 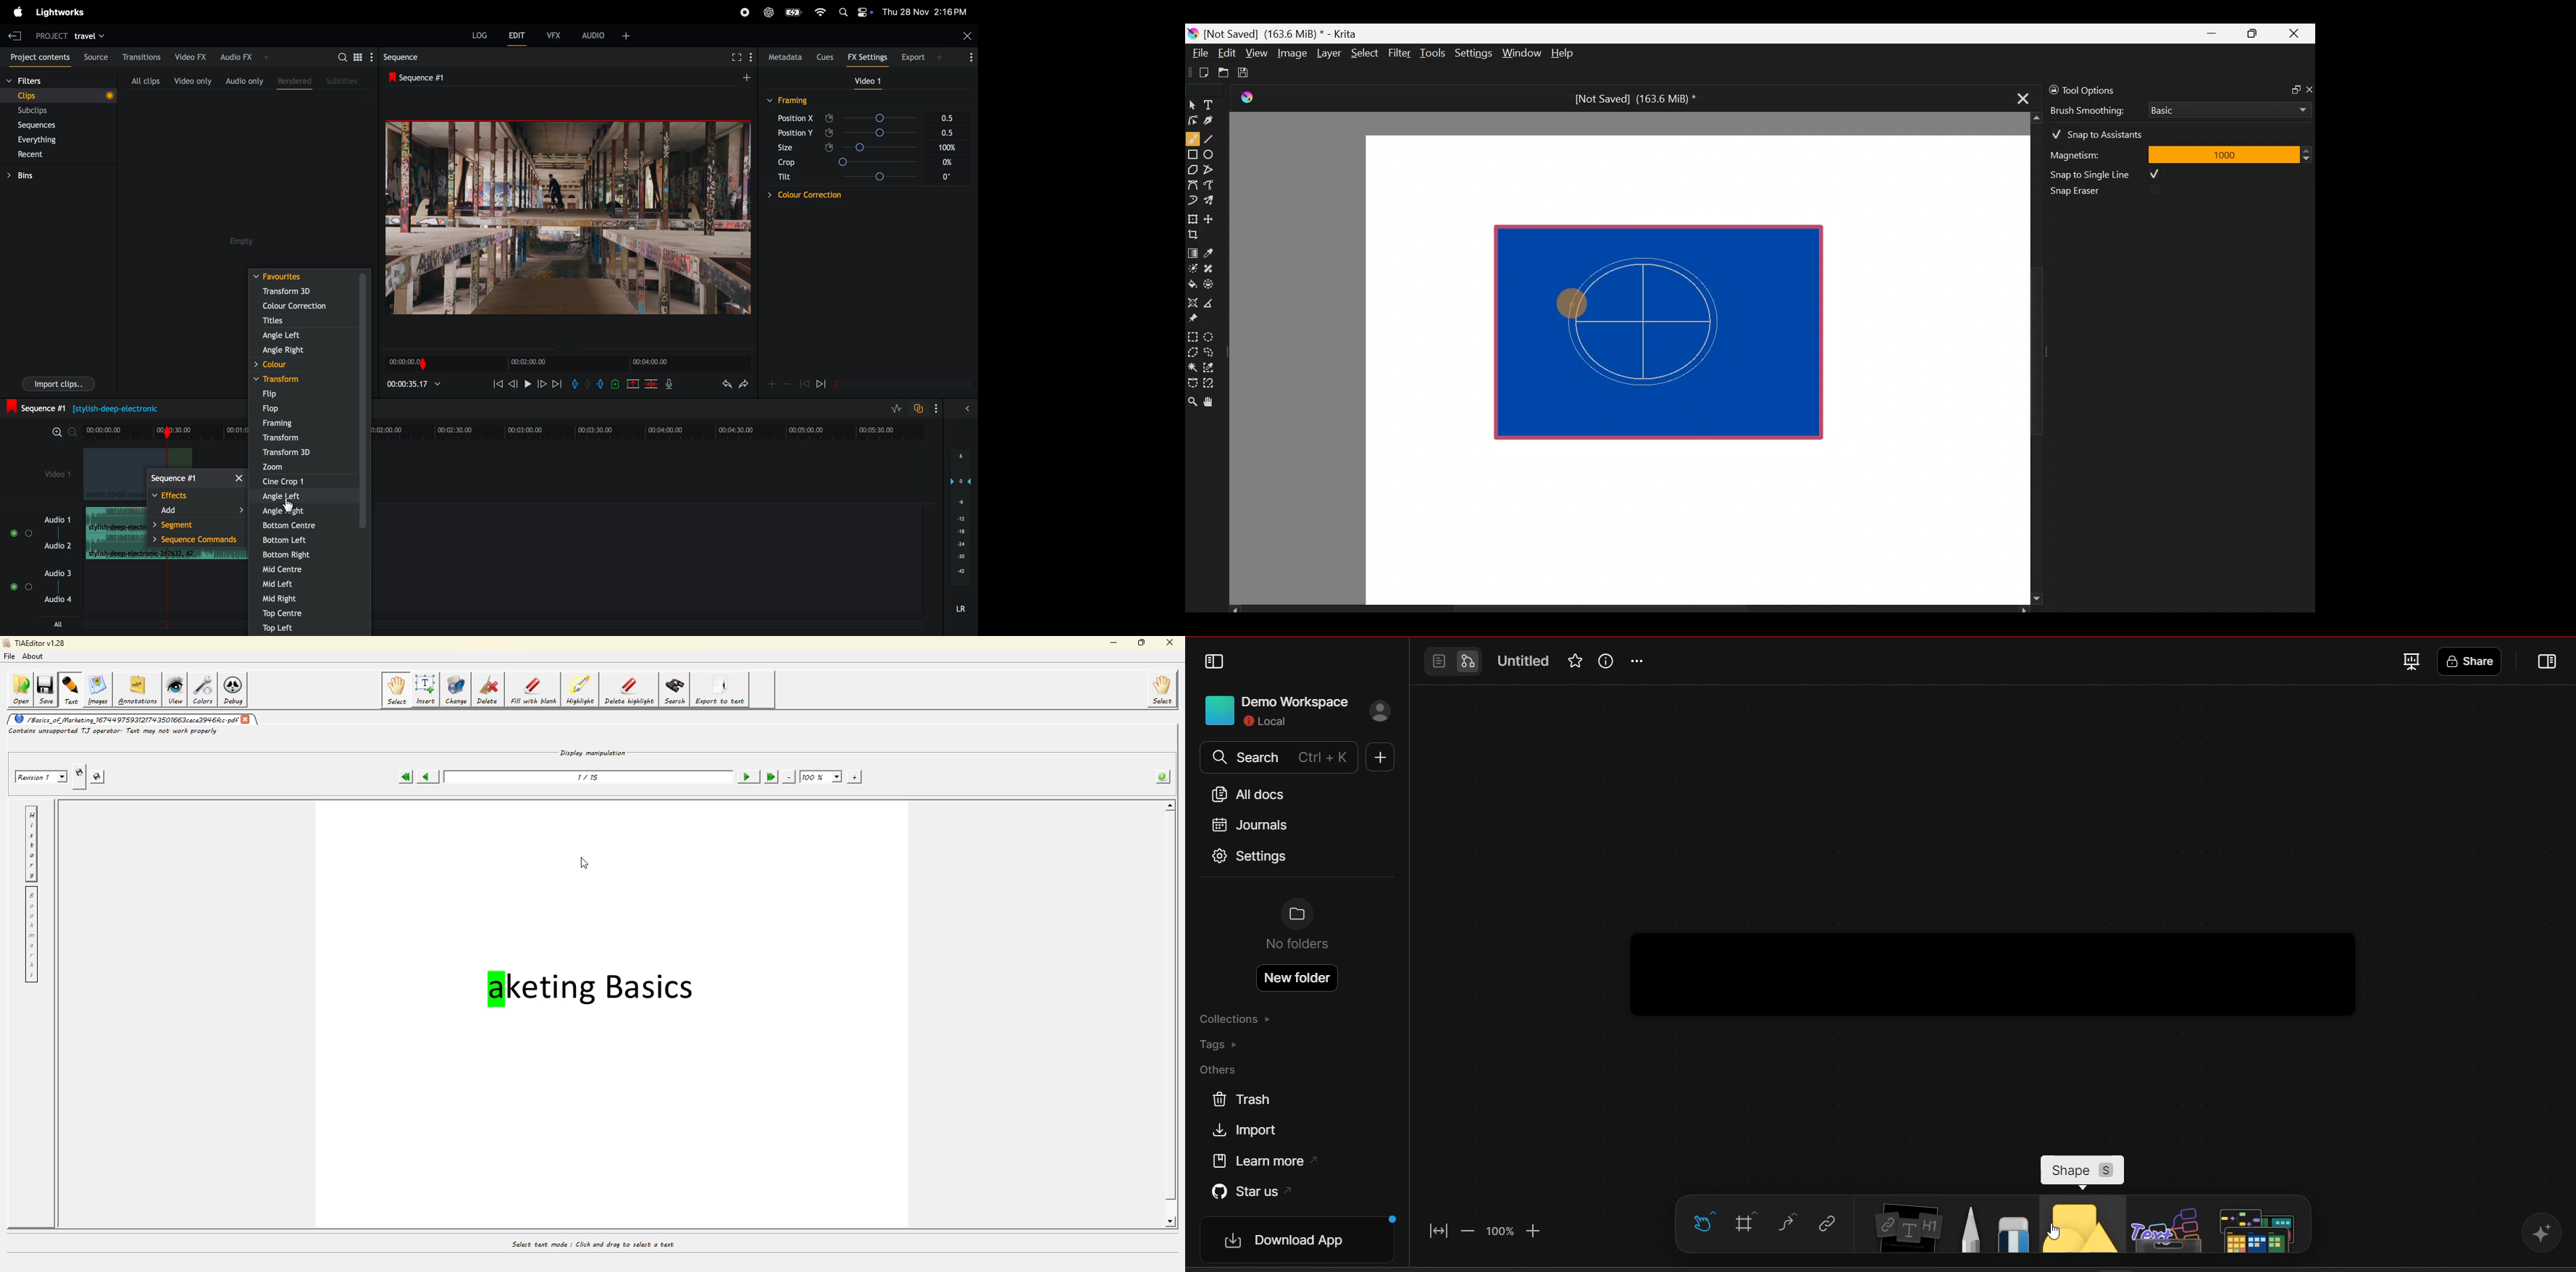 I want to click on mid right, so click(x=309, y=598).